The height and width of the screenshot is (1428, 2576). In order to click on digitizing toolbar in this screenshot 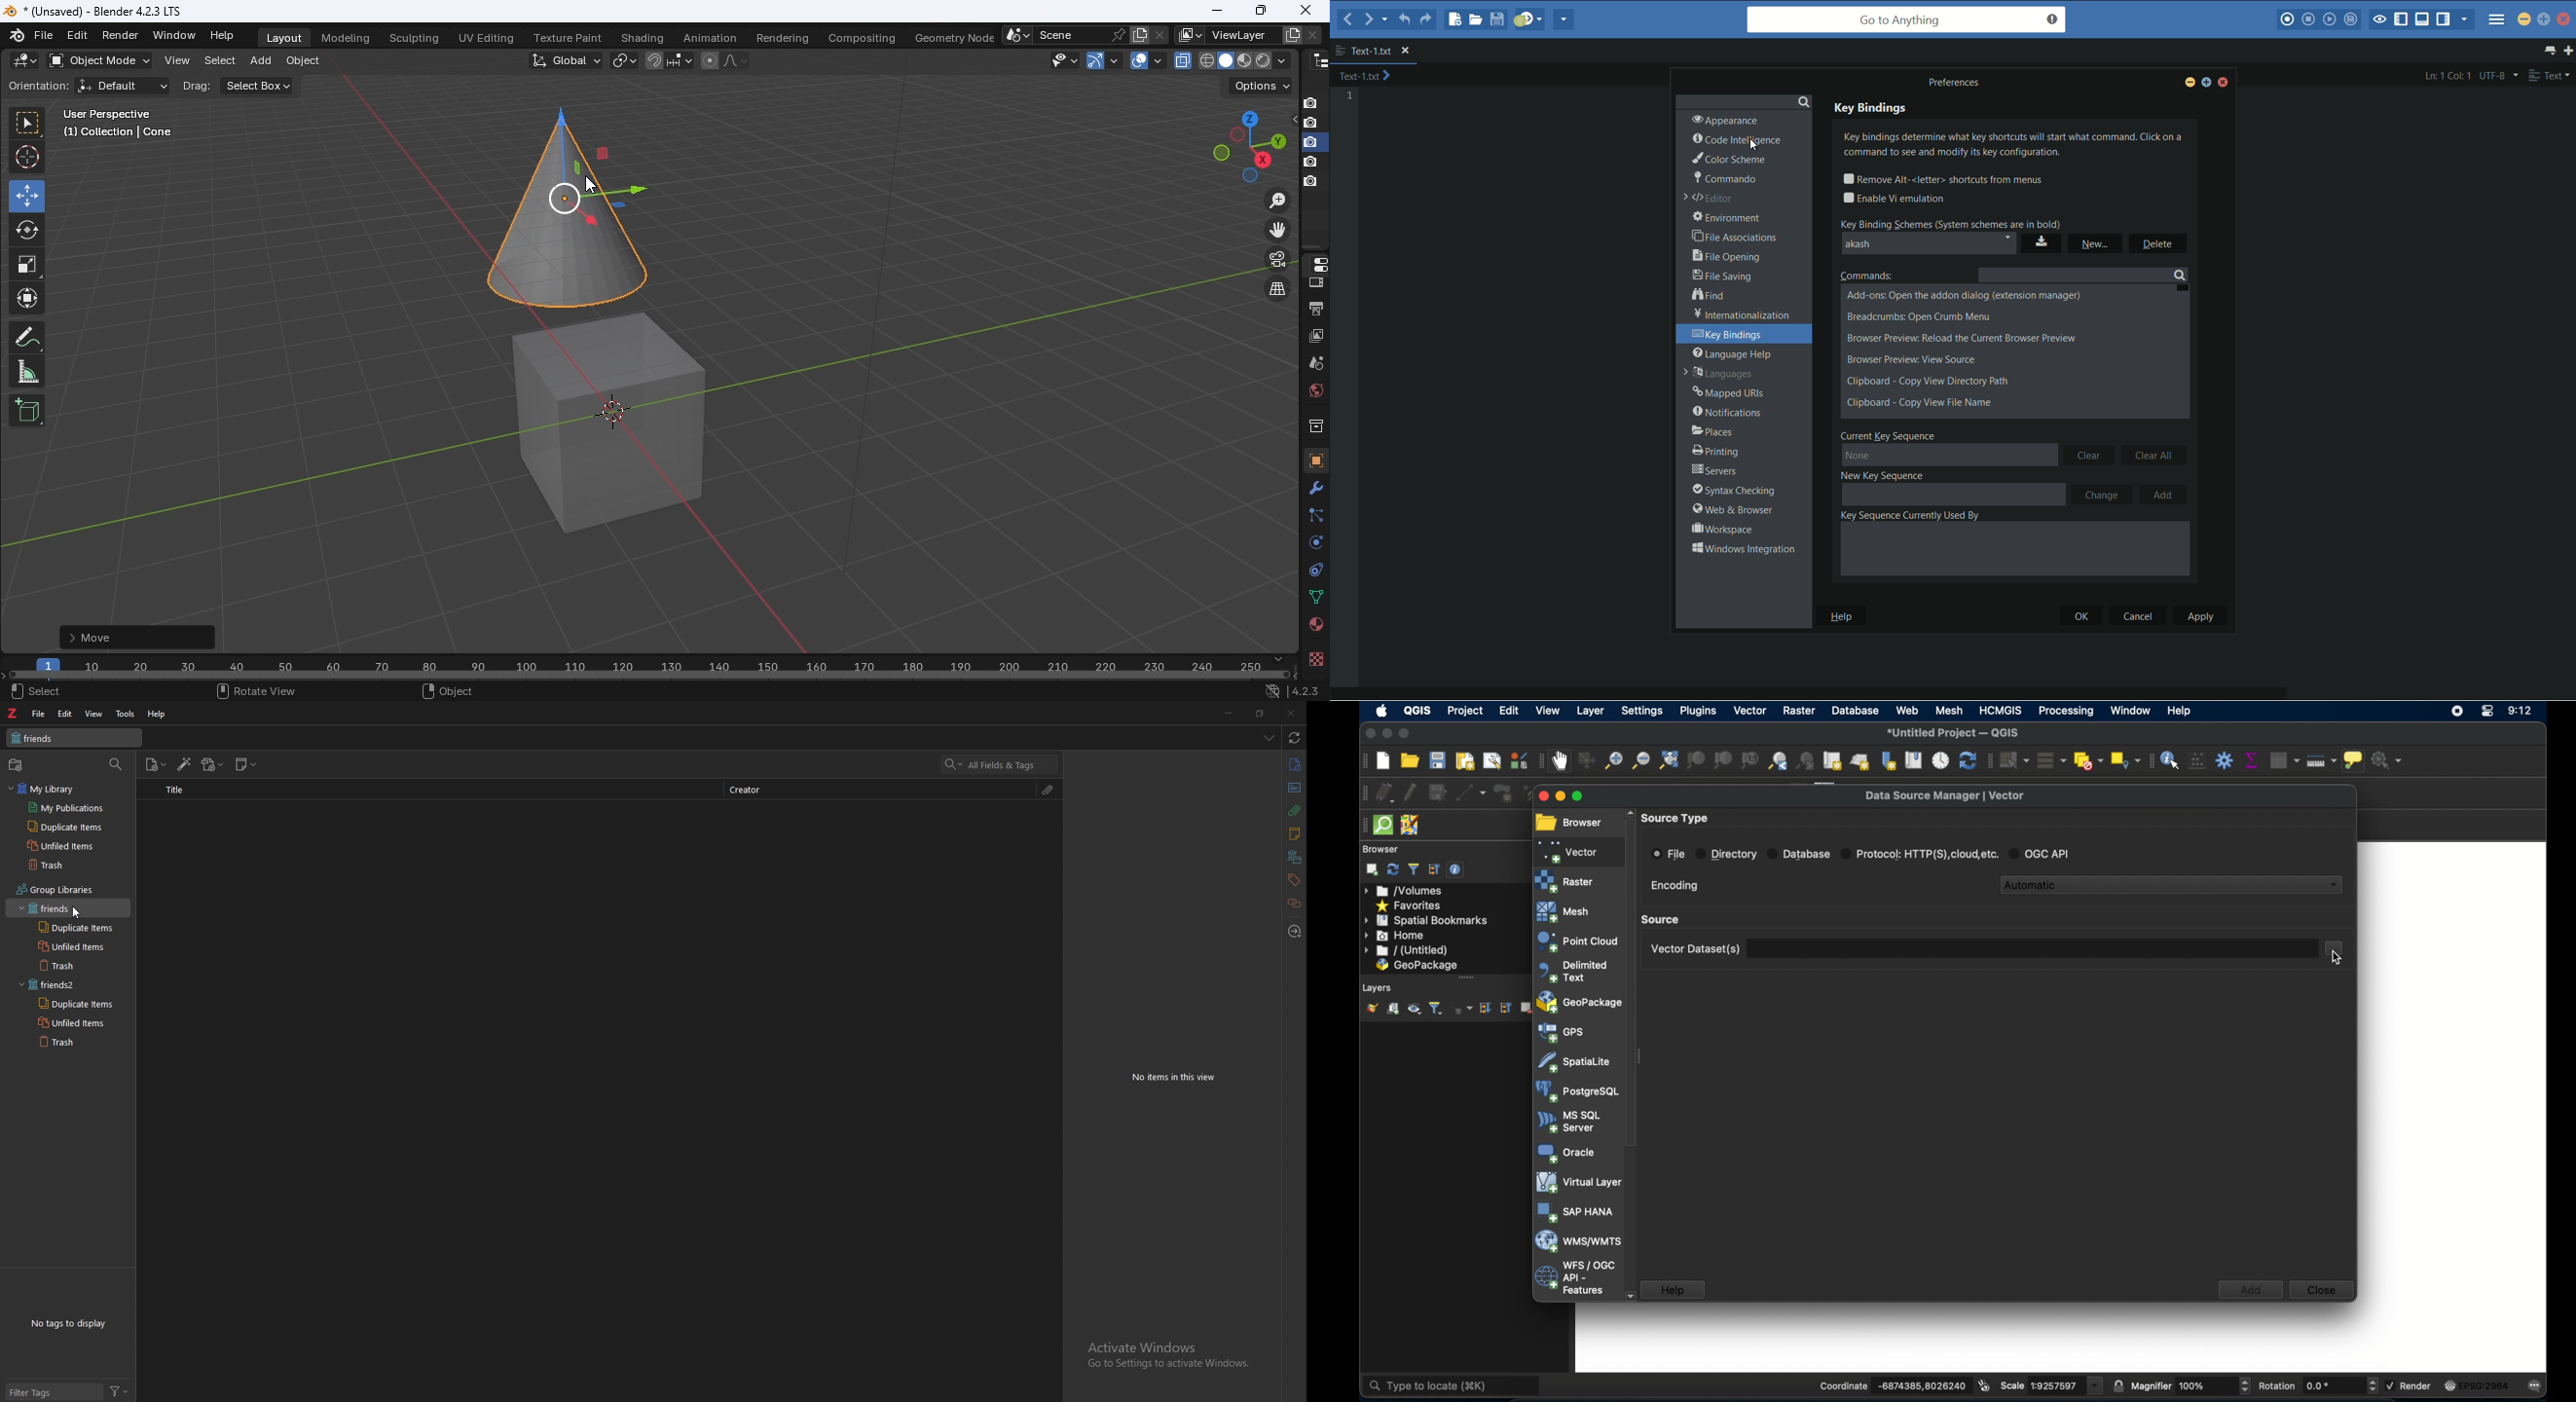, I will do `click(1360, 793)`.